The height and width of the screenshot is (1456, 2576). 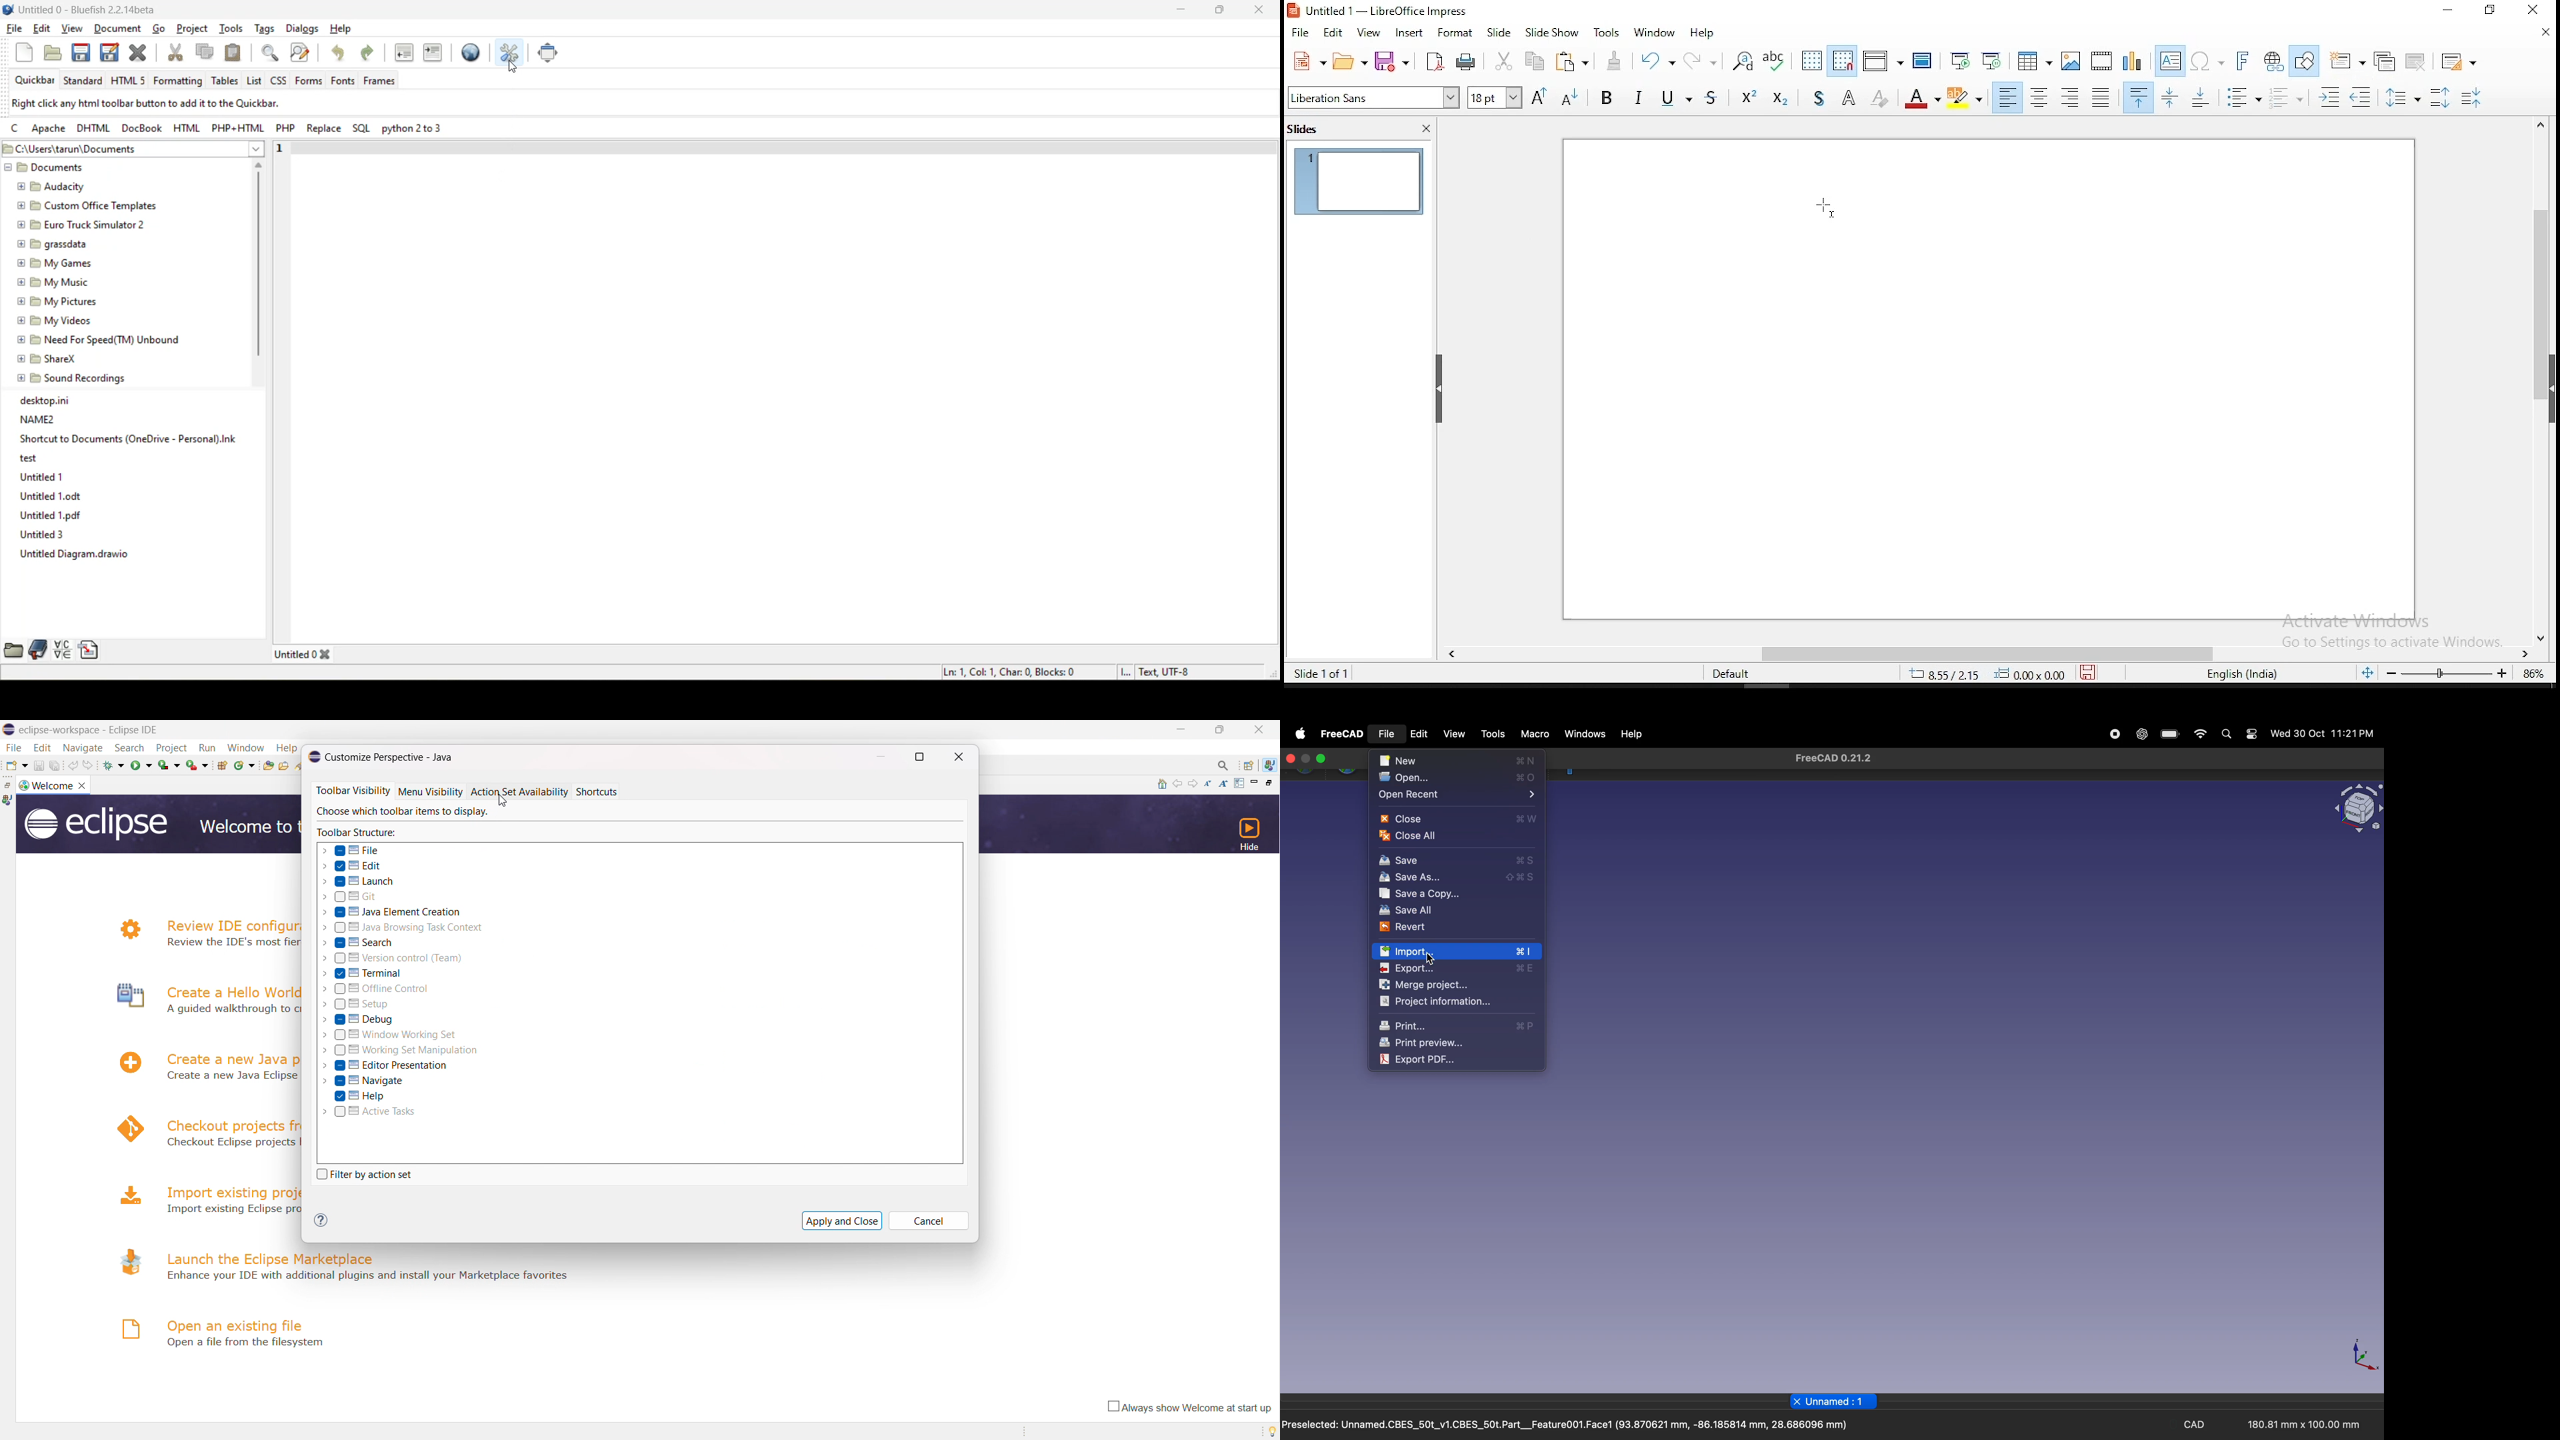 What do you see at coordinates (1630, 734) in the screenshot?
I see `help` at bounding box center [1630, 734].